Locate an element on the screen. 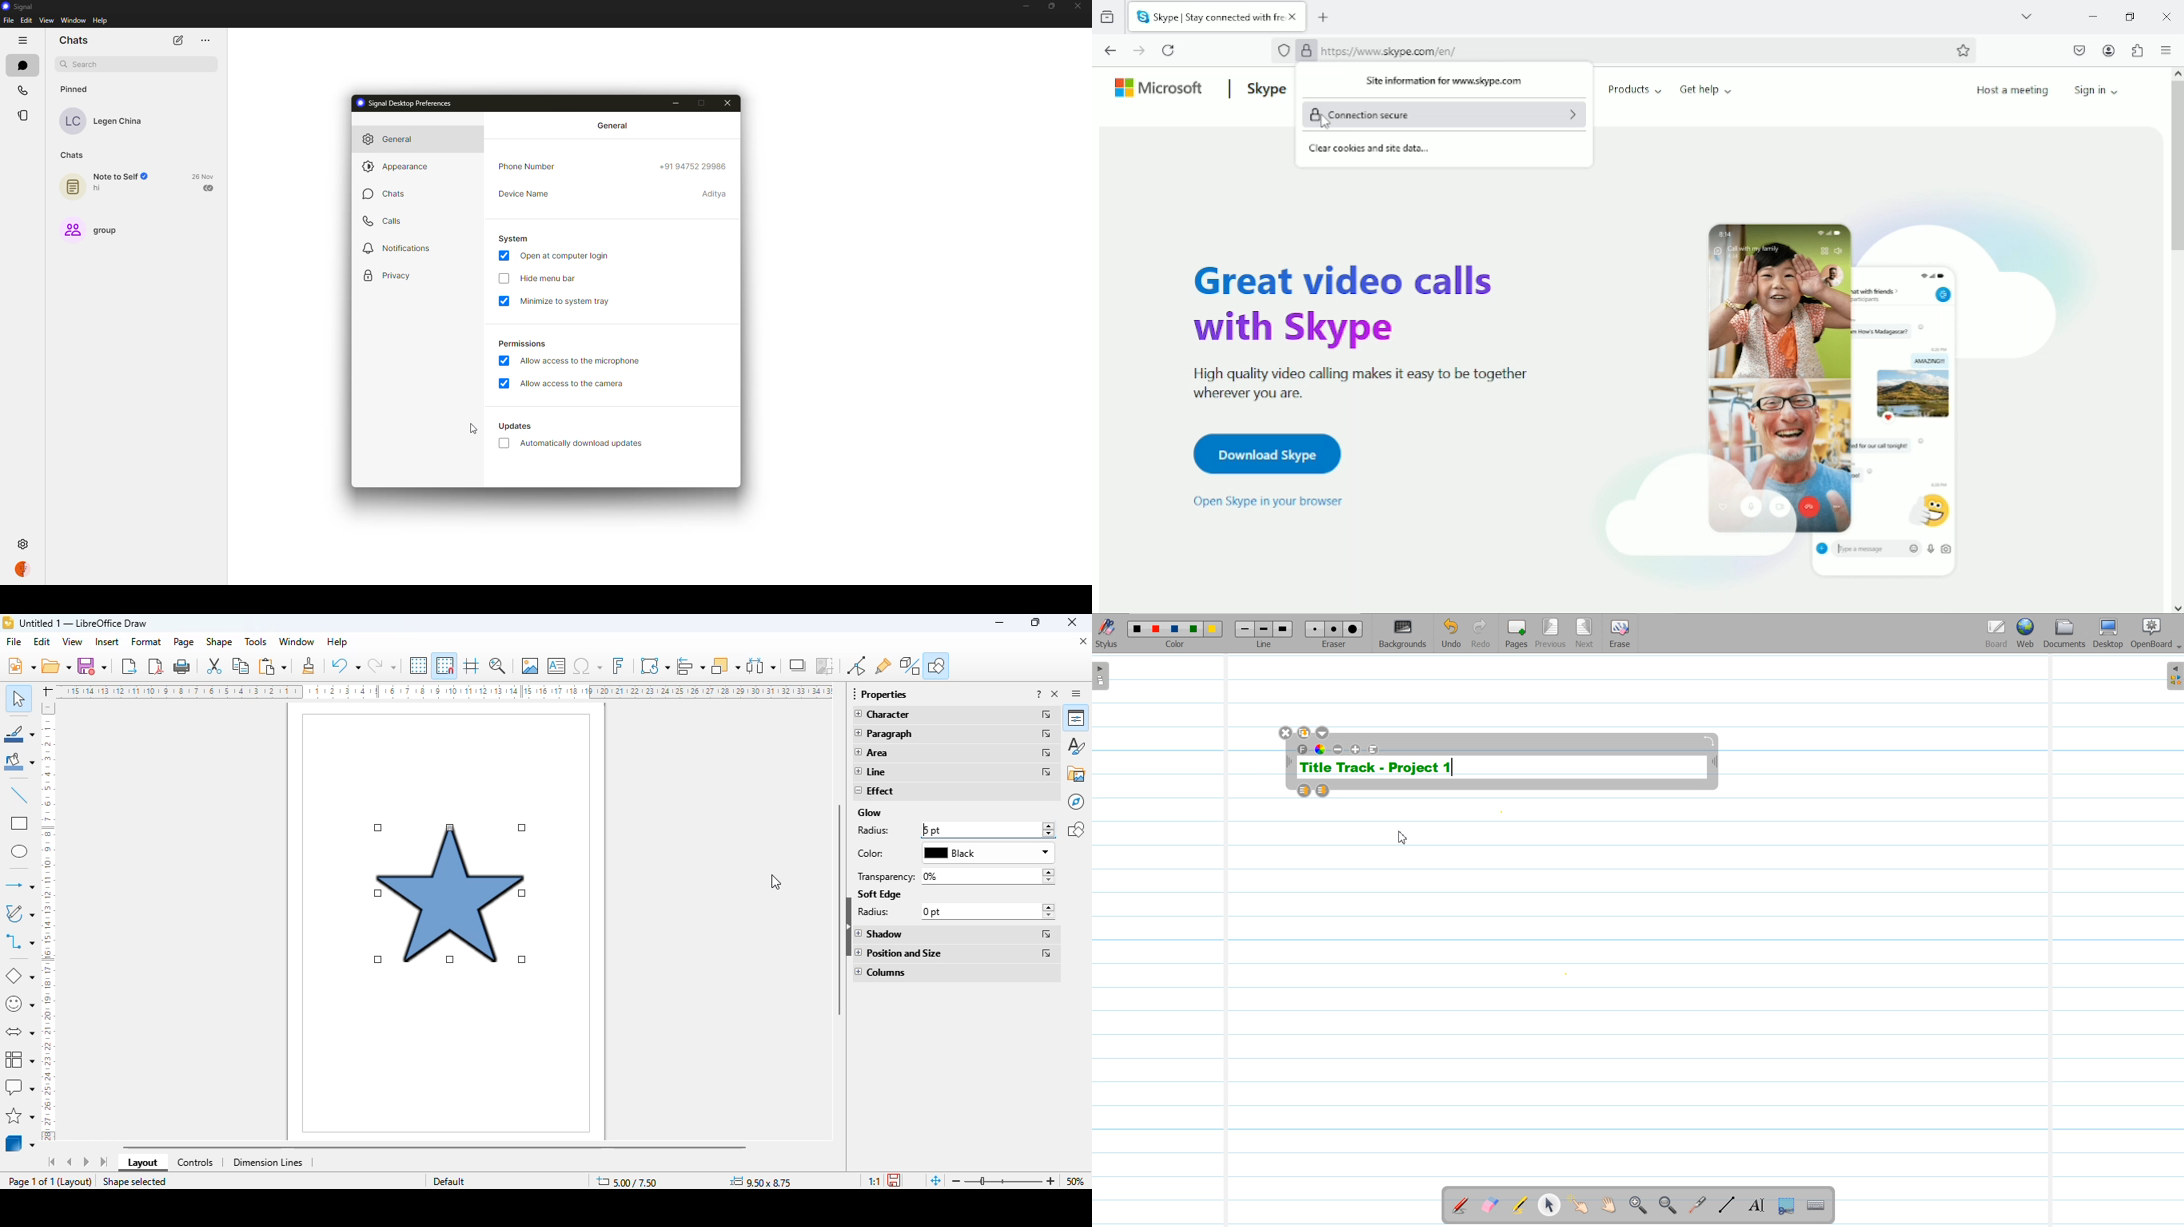 Image resolution: width=2184 pixels, height=1232 pixels. enabled is located at coordinates (503, 383).